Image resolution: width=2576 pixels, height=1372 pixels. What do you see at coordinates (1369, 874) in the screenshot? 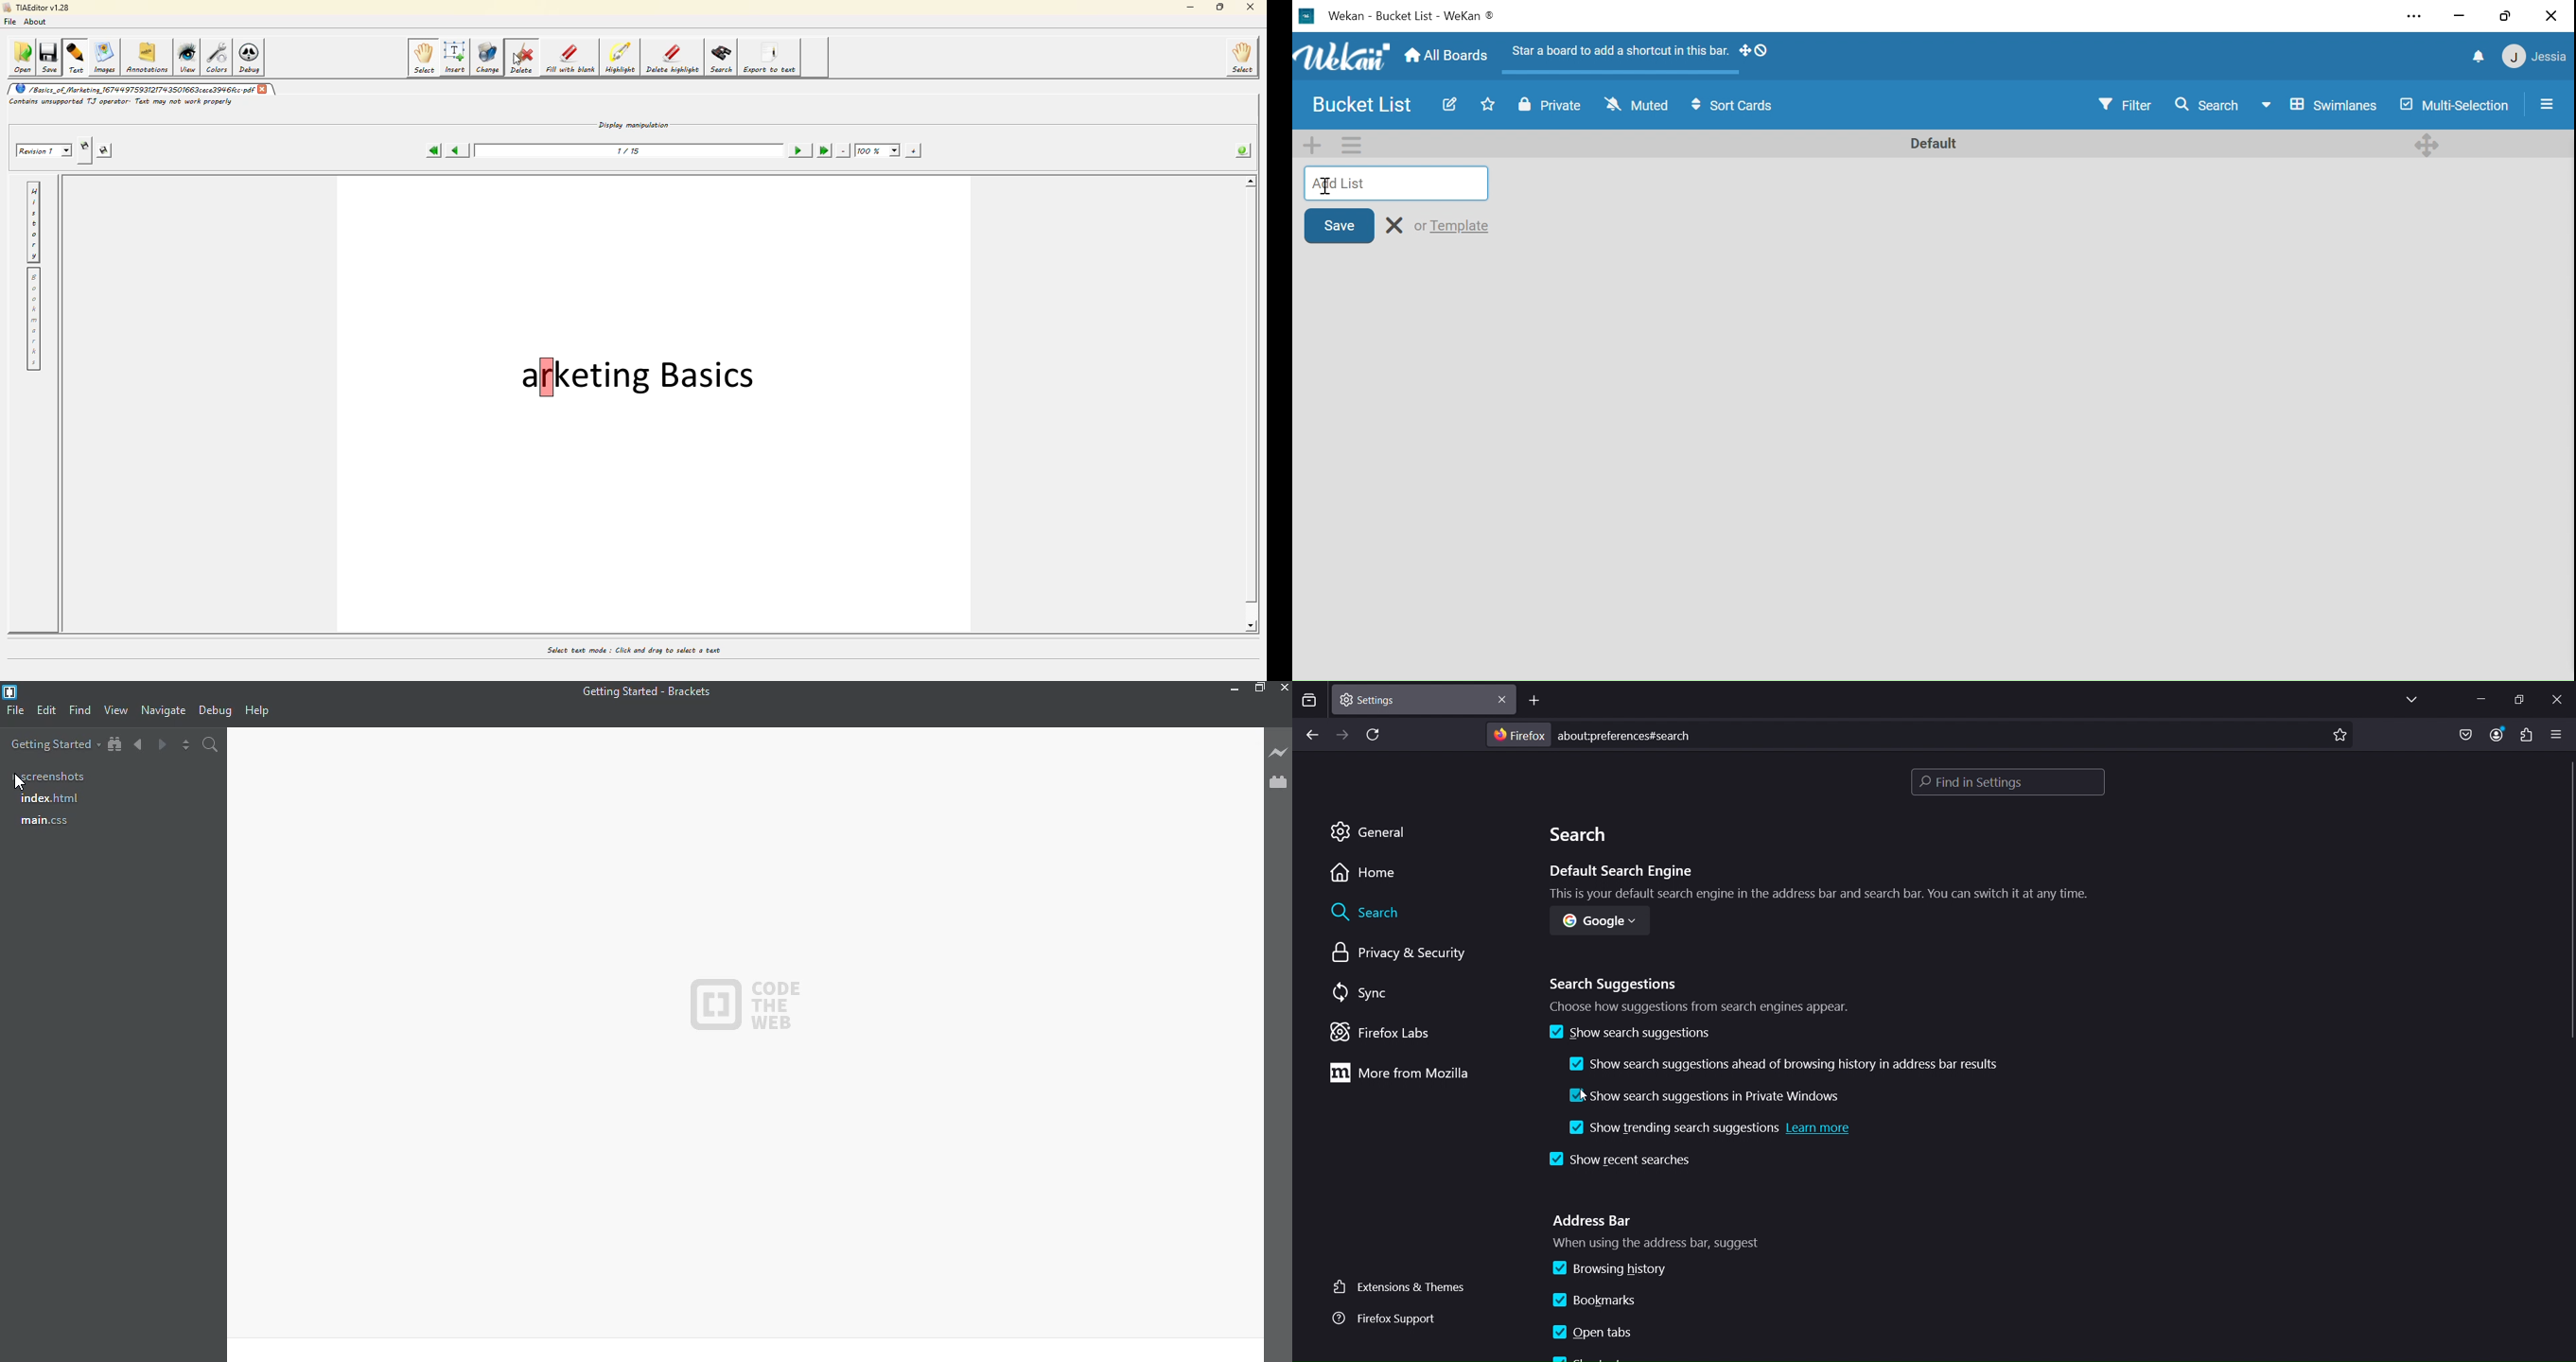
I see `home` at bounding box center [1369, 874].